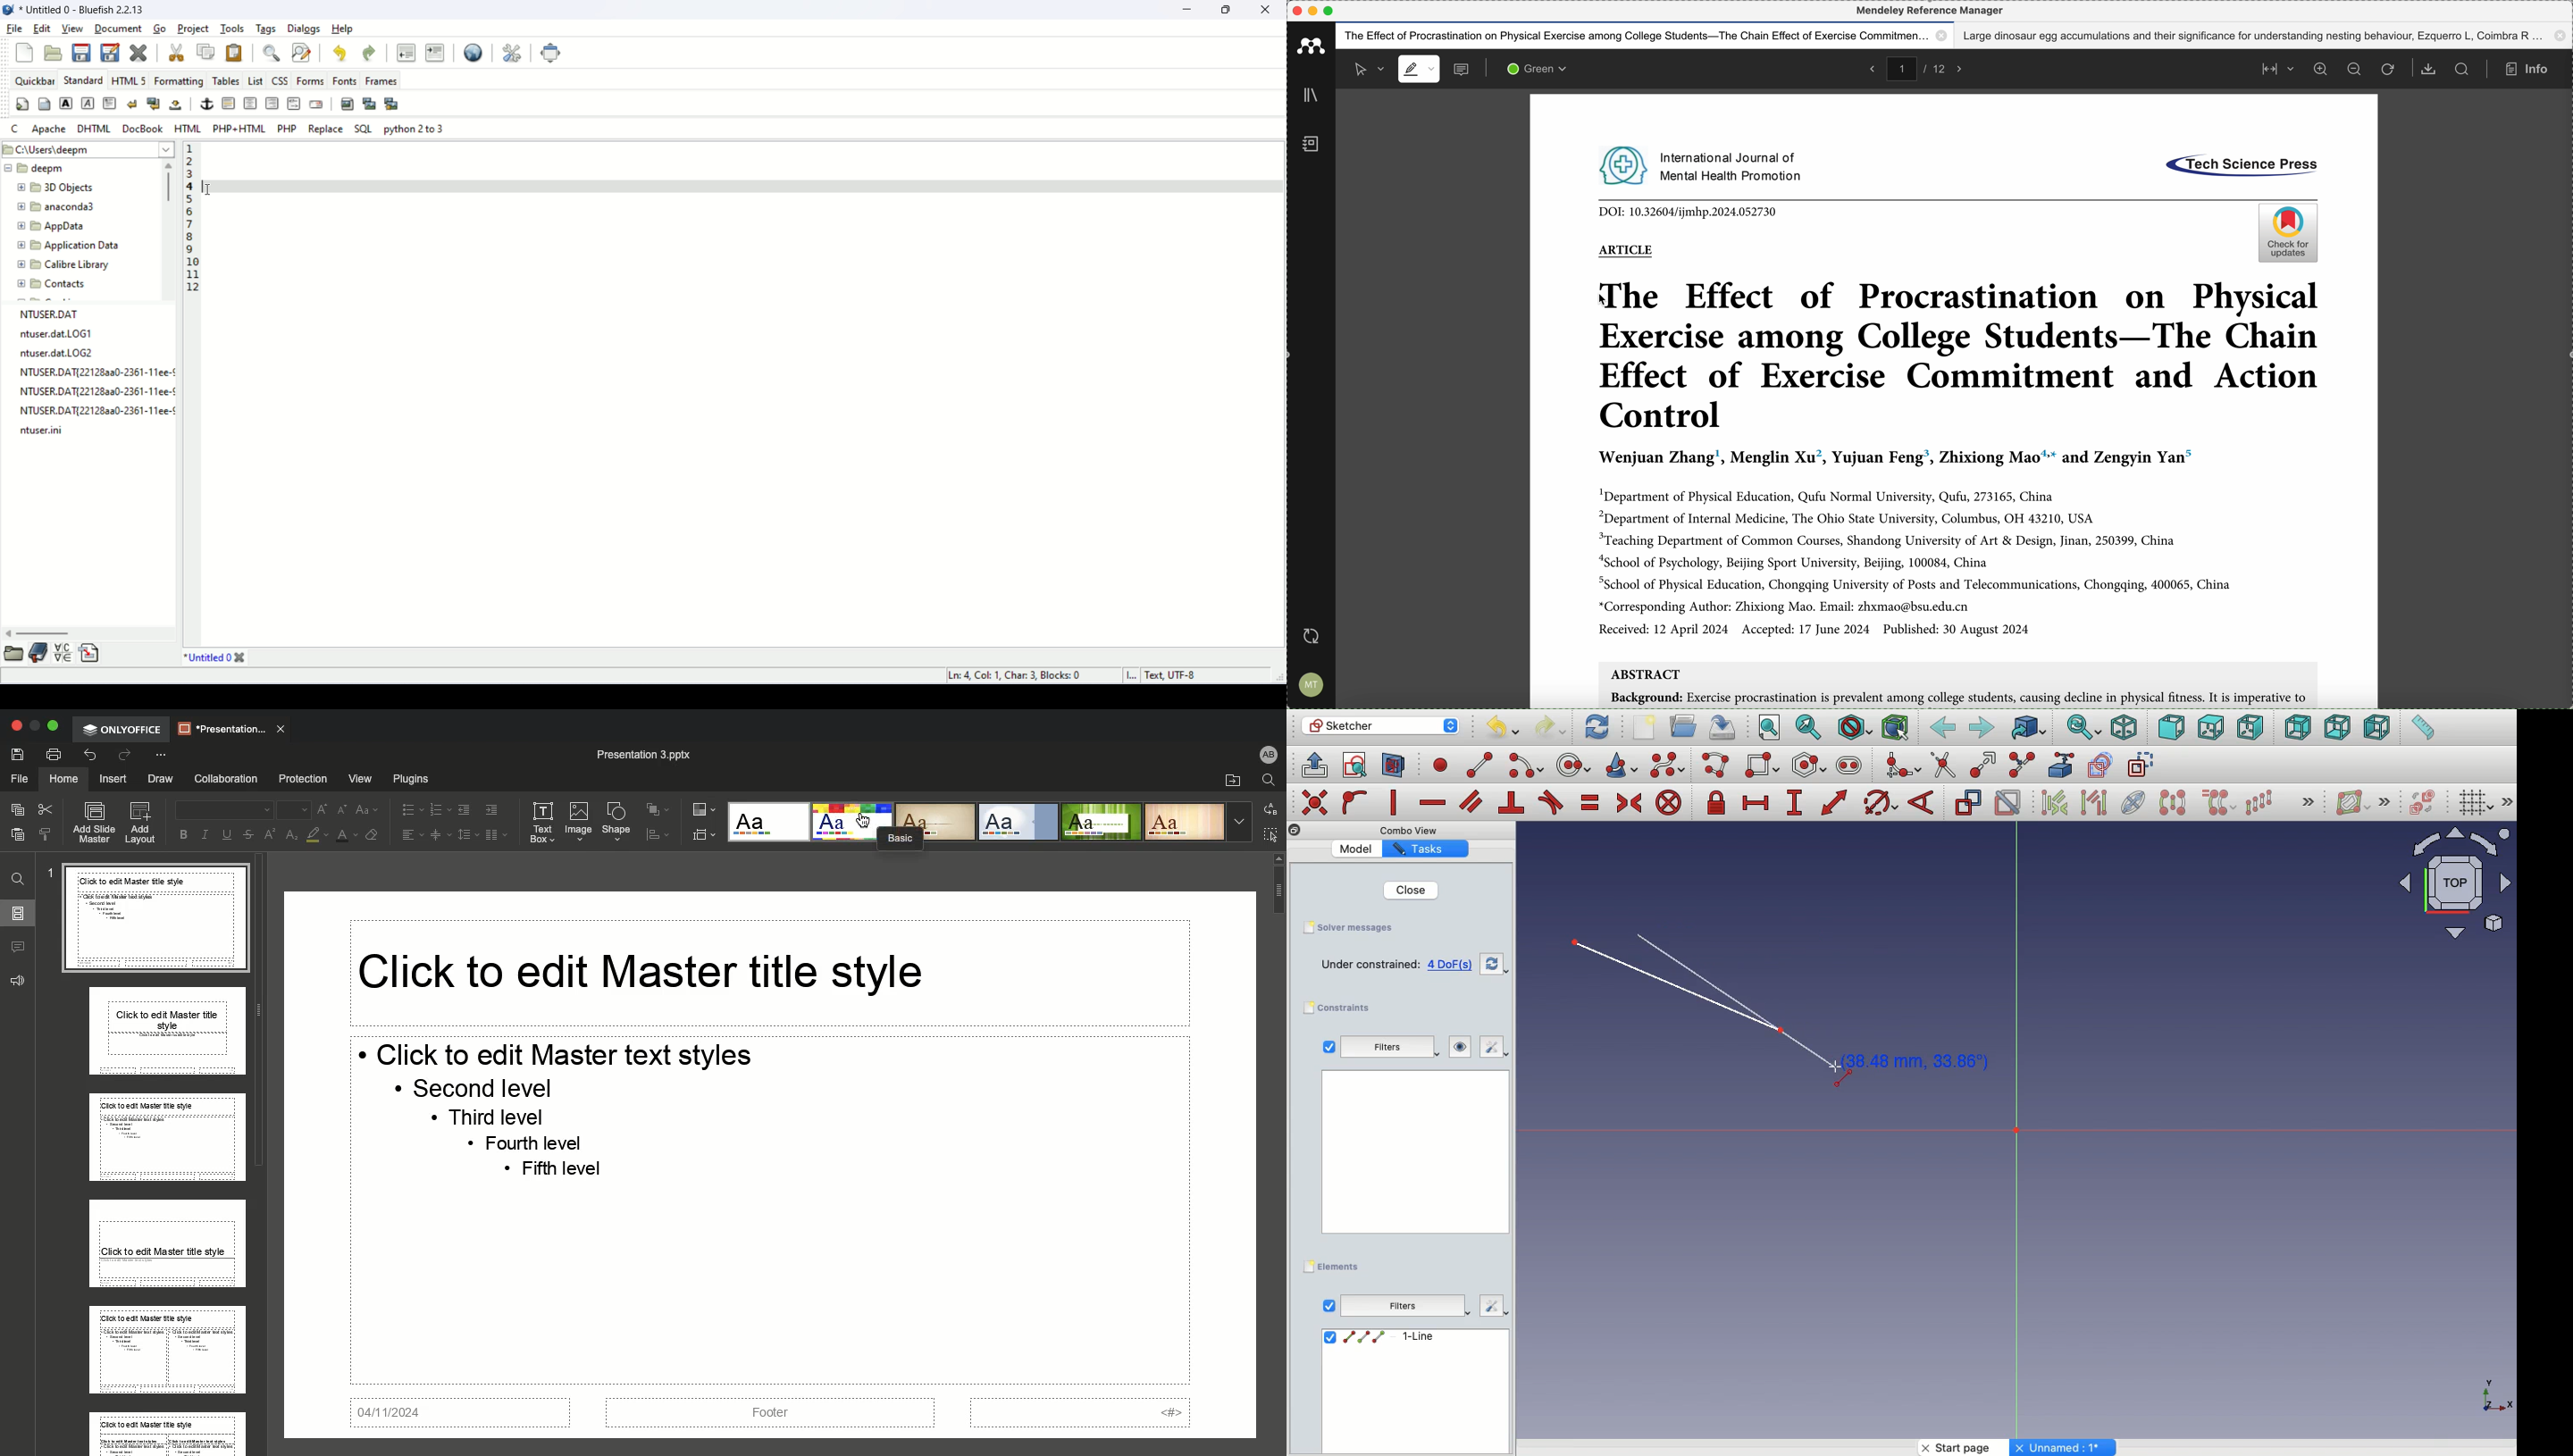 The image size is (2576, 1456). I want to click on python 2 to 3, so click(419, 130).